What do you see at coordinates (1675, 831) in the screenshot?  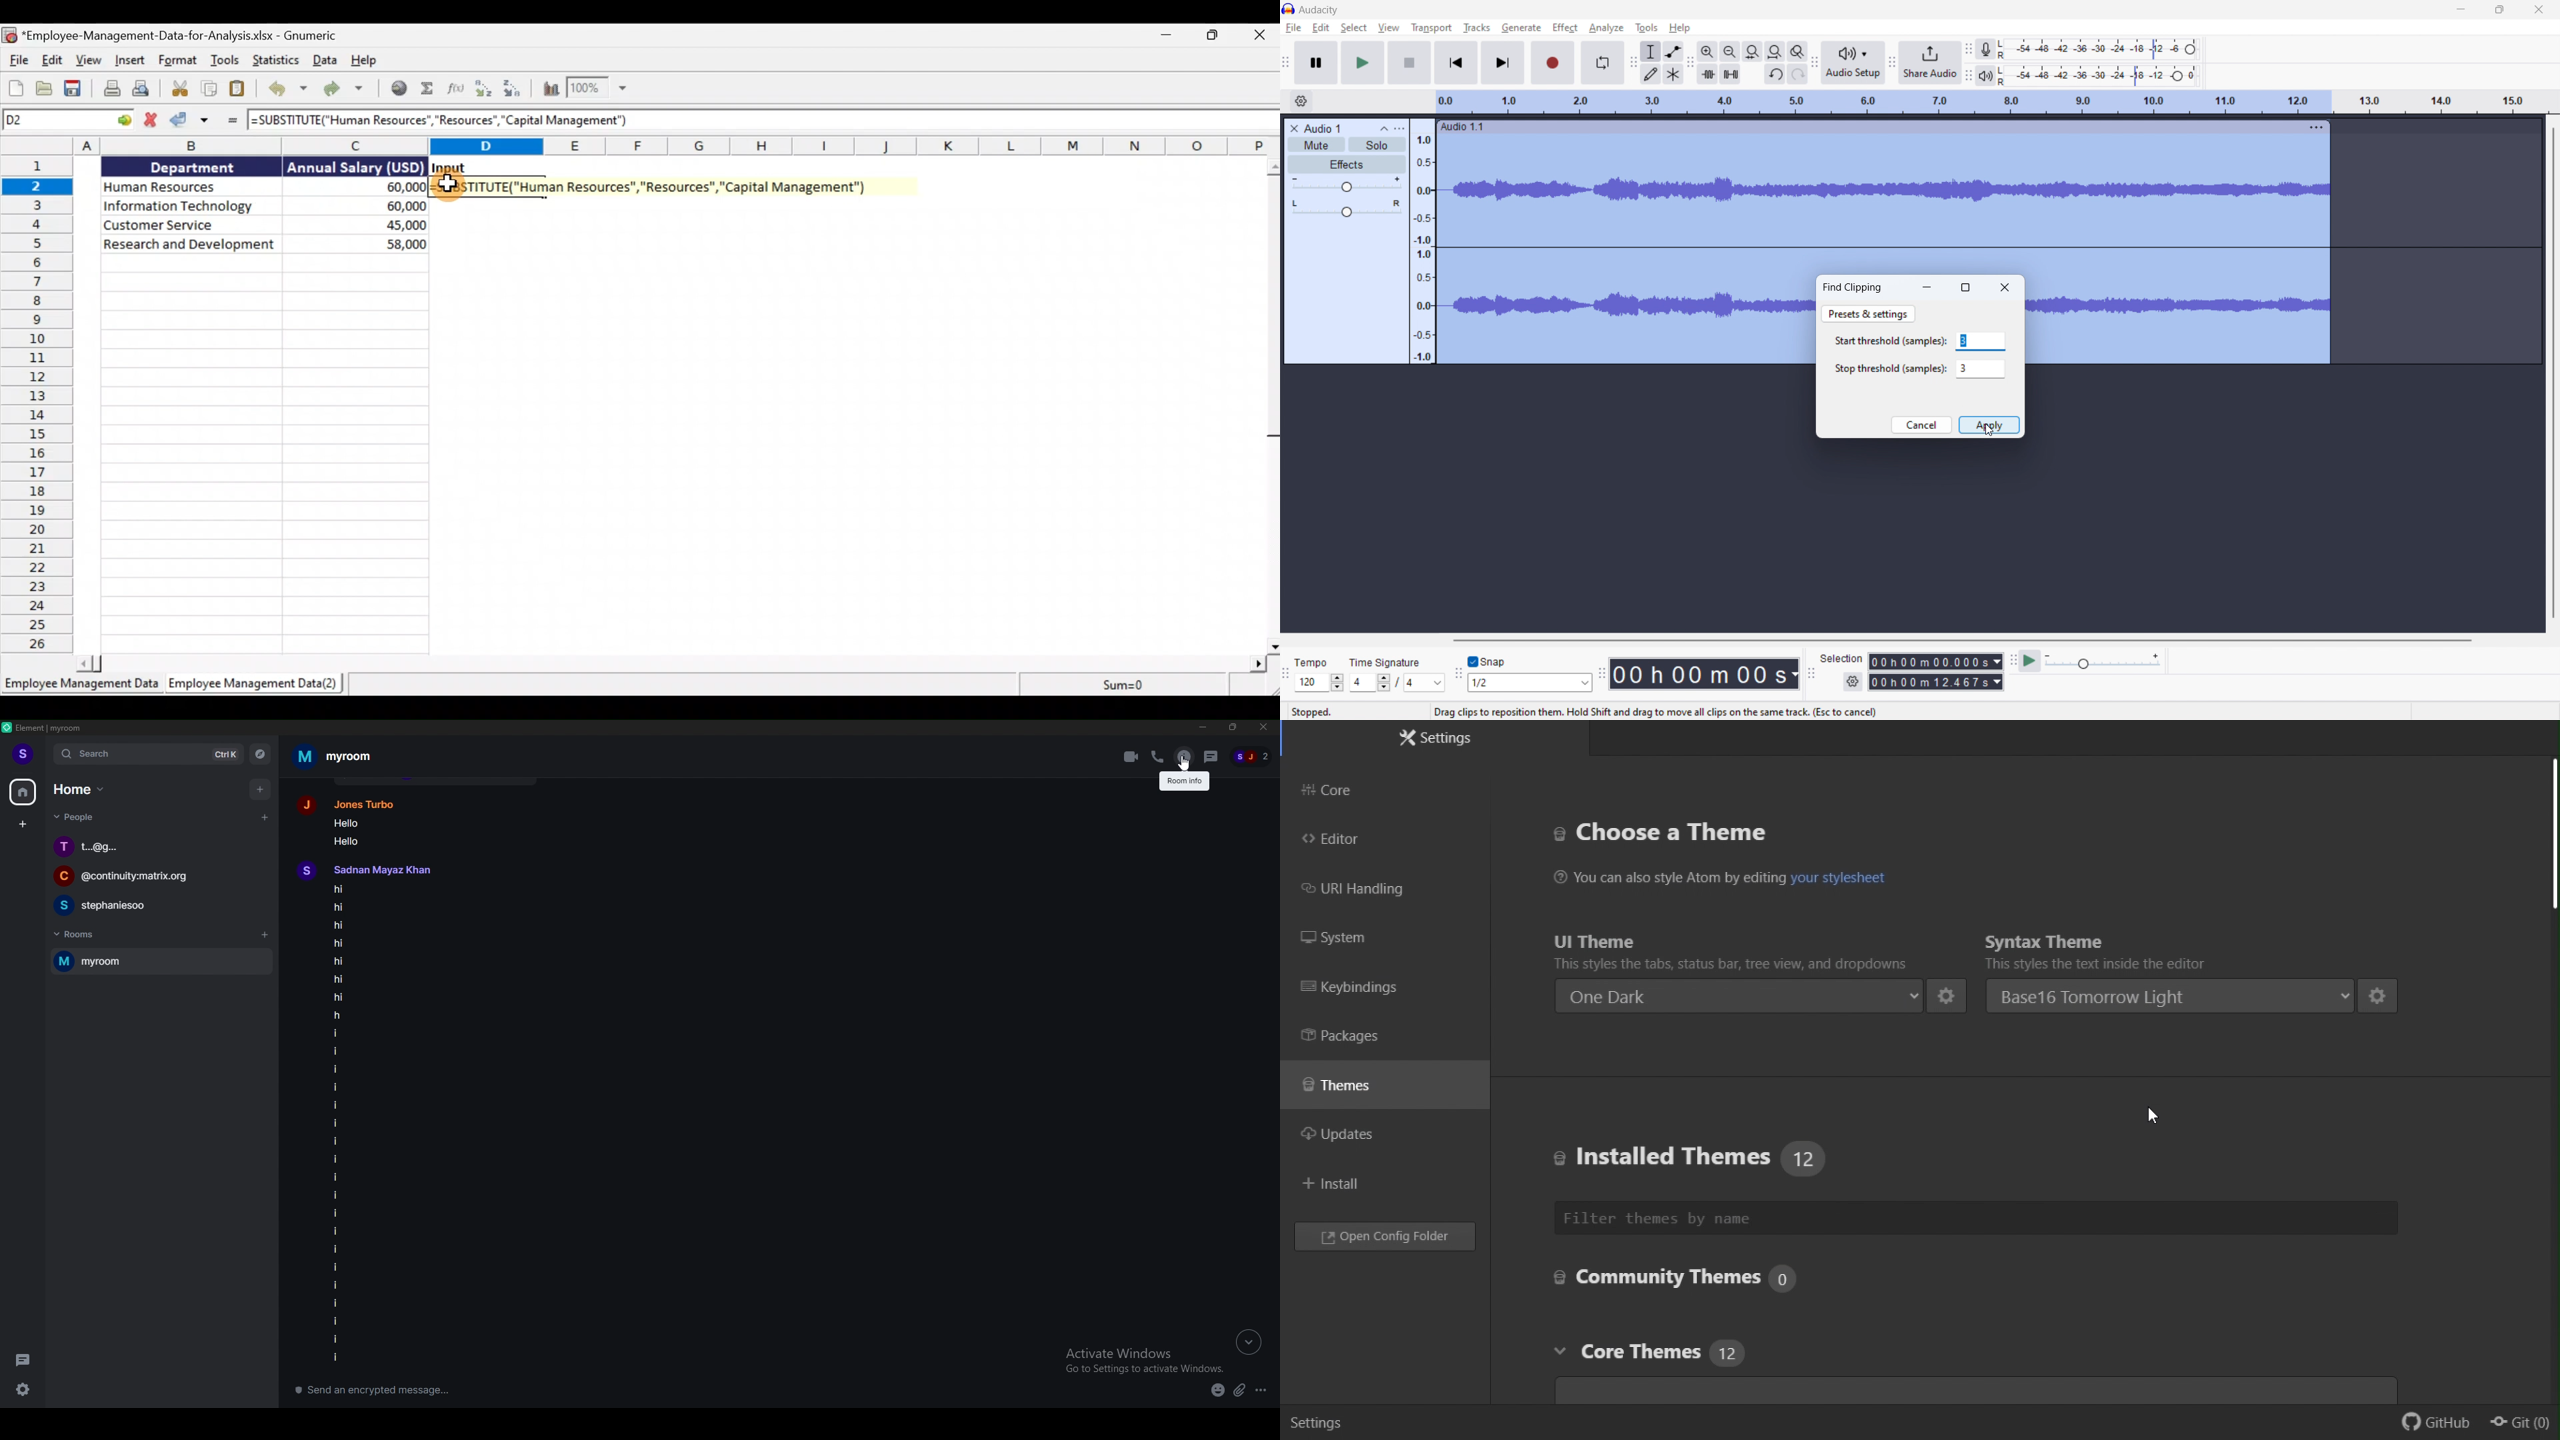 I see `` at bounding box center [1675, 831].